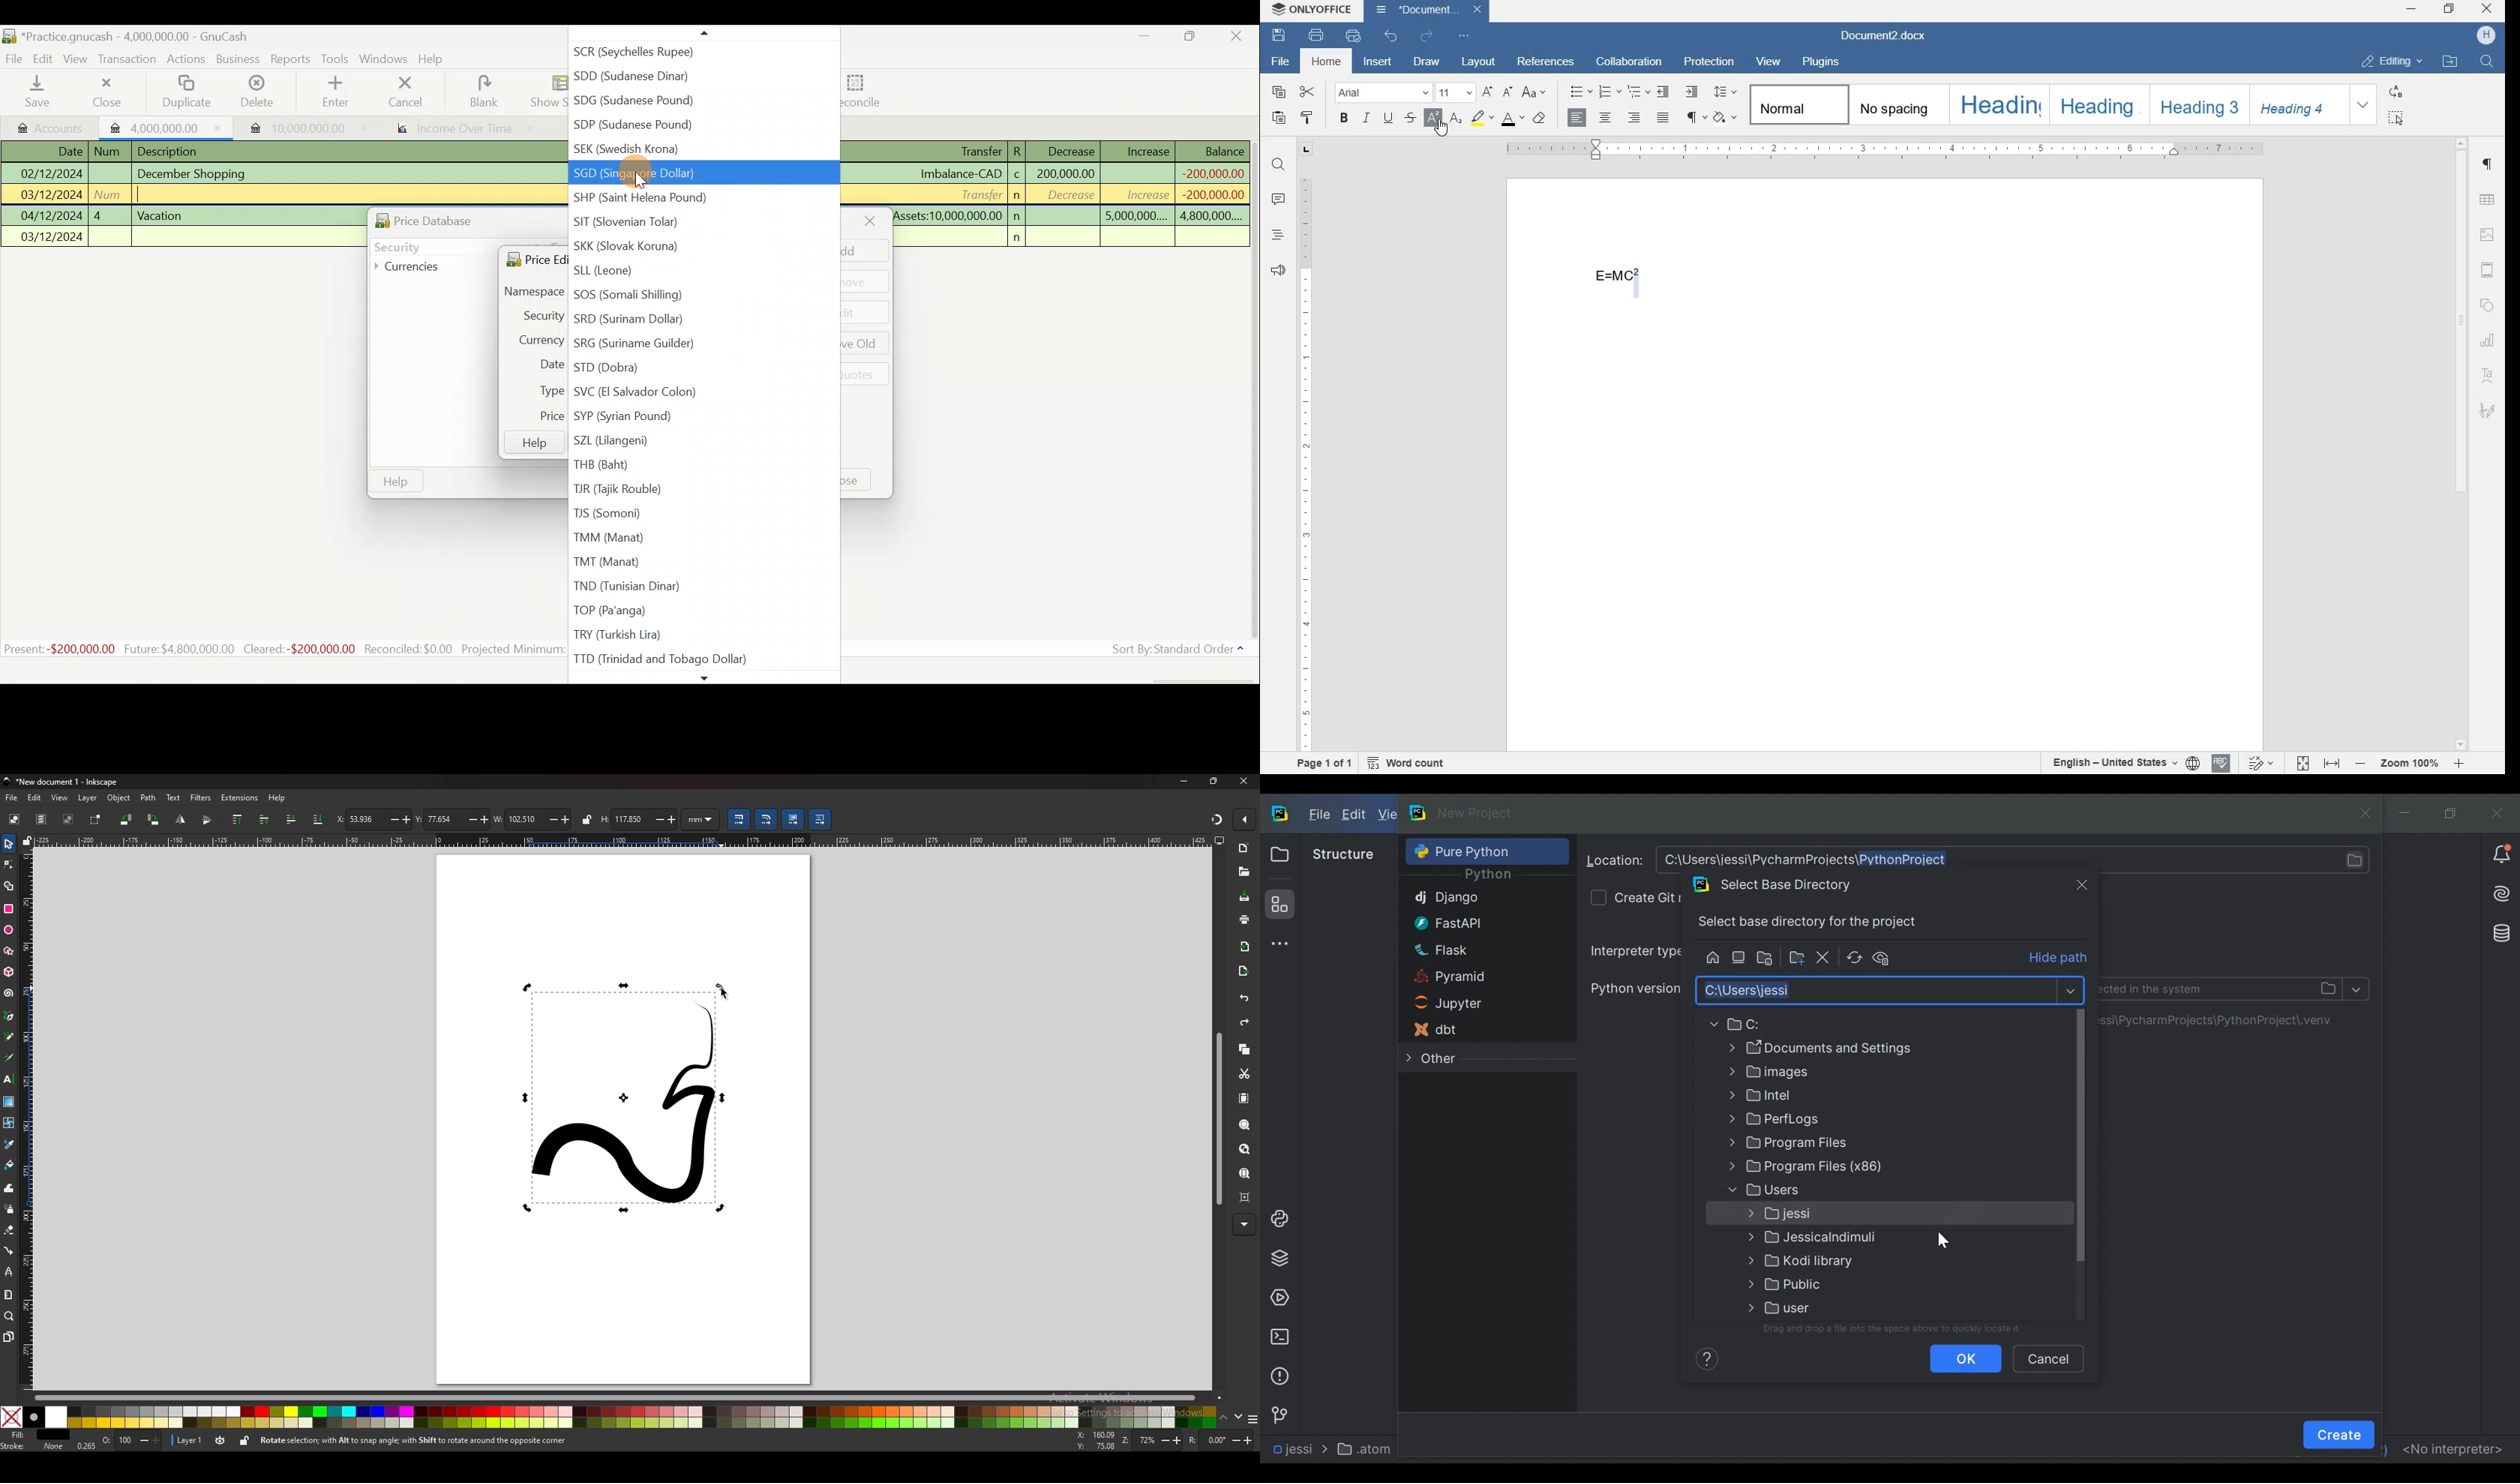 Image resolution: width=2520 pixels, height=1484 pixels. What do you see at coordinates (1433, 118) in the screenshot?
I see `SUPERSCRIPT` at bounding box center [1433, 118].